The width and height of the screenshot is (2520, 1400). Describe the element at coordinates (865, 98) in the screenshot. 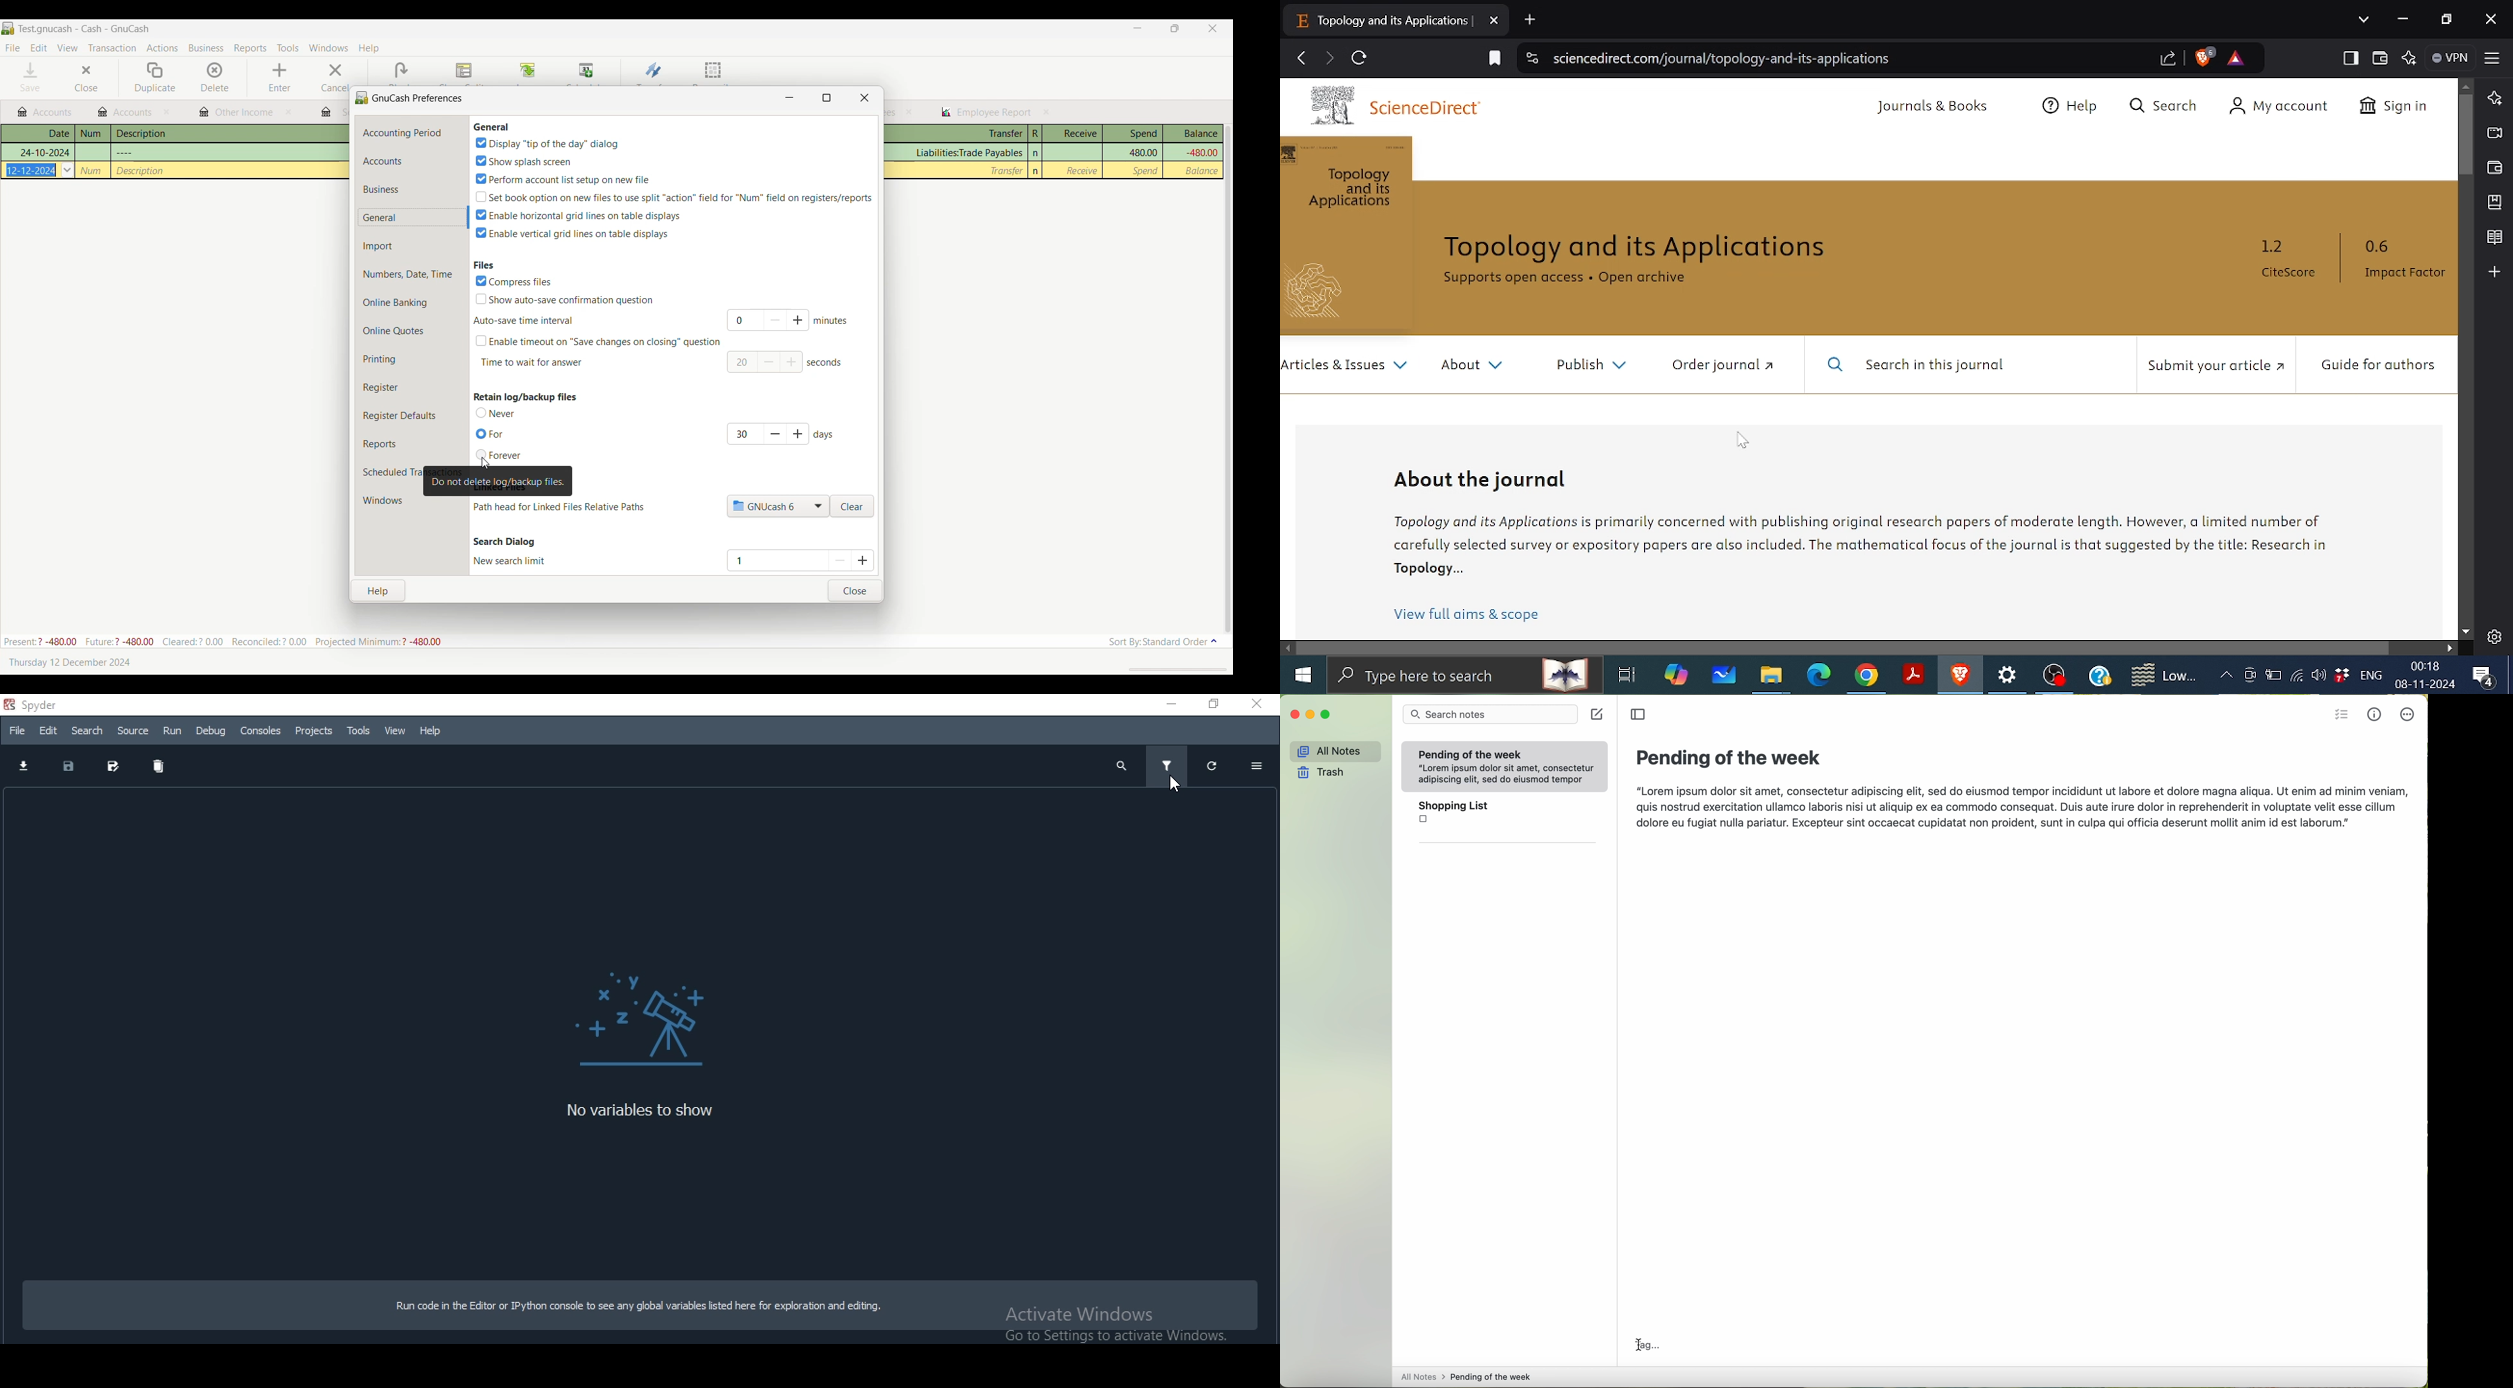

I see `Close window` at that location.